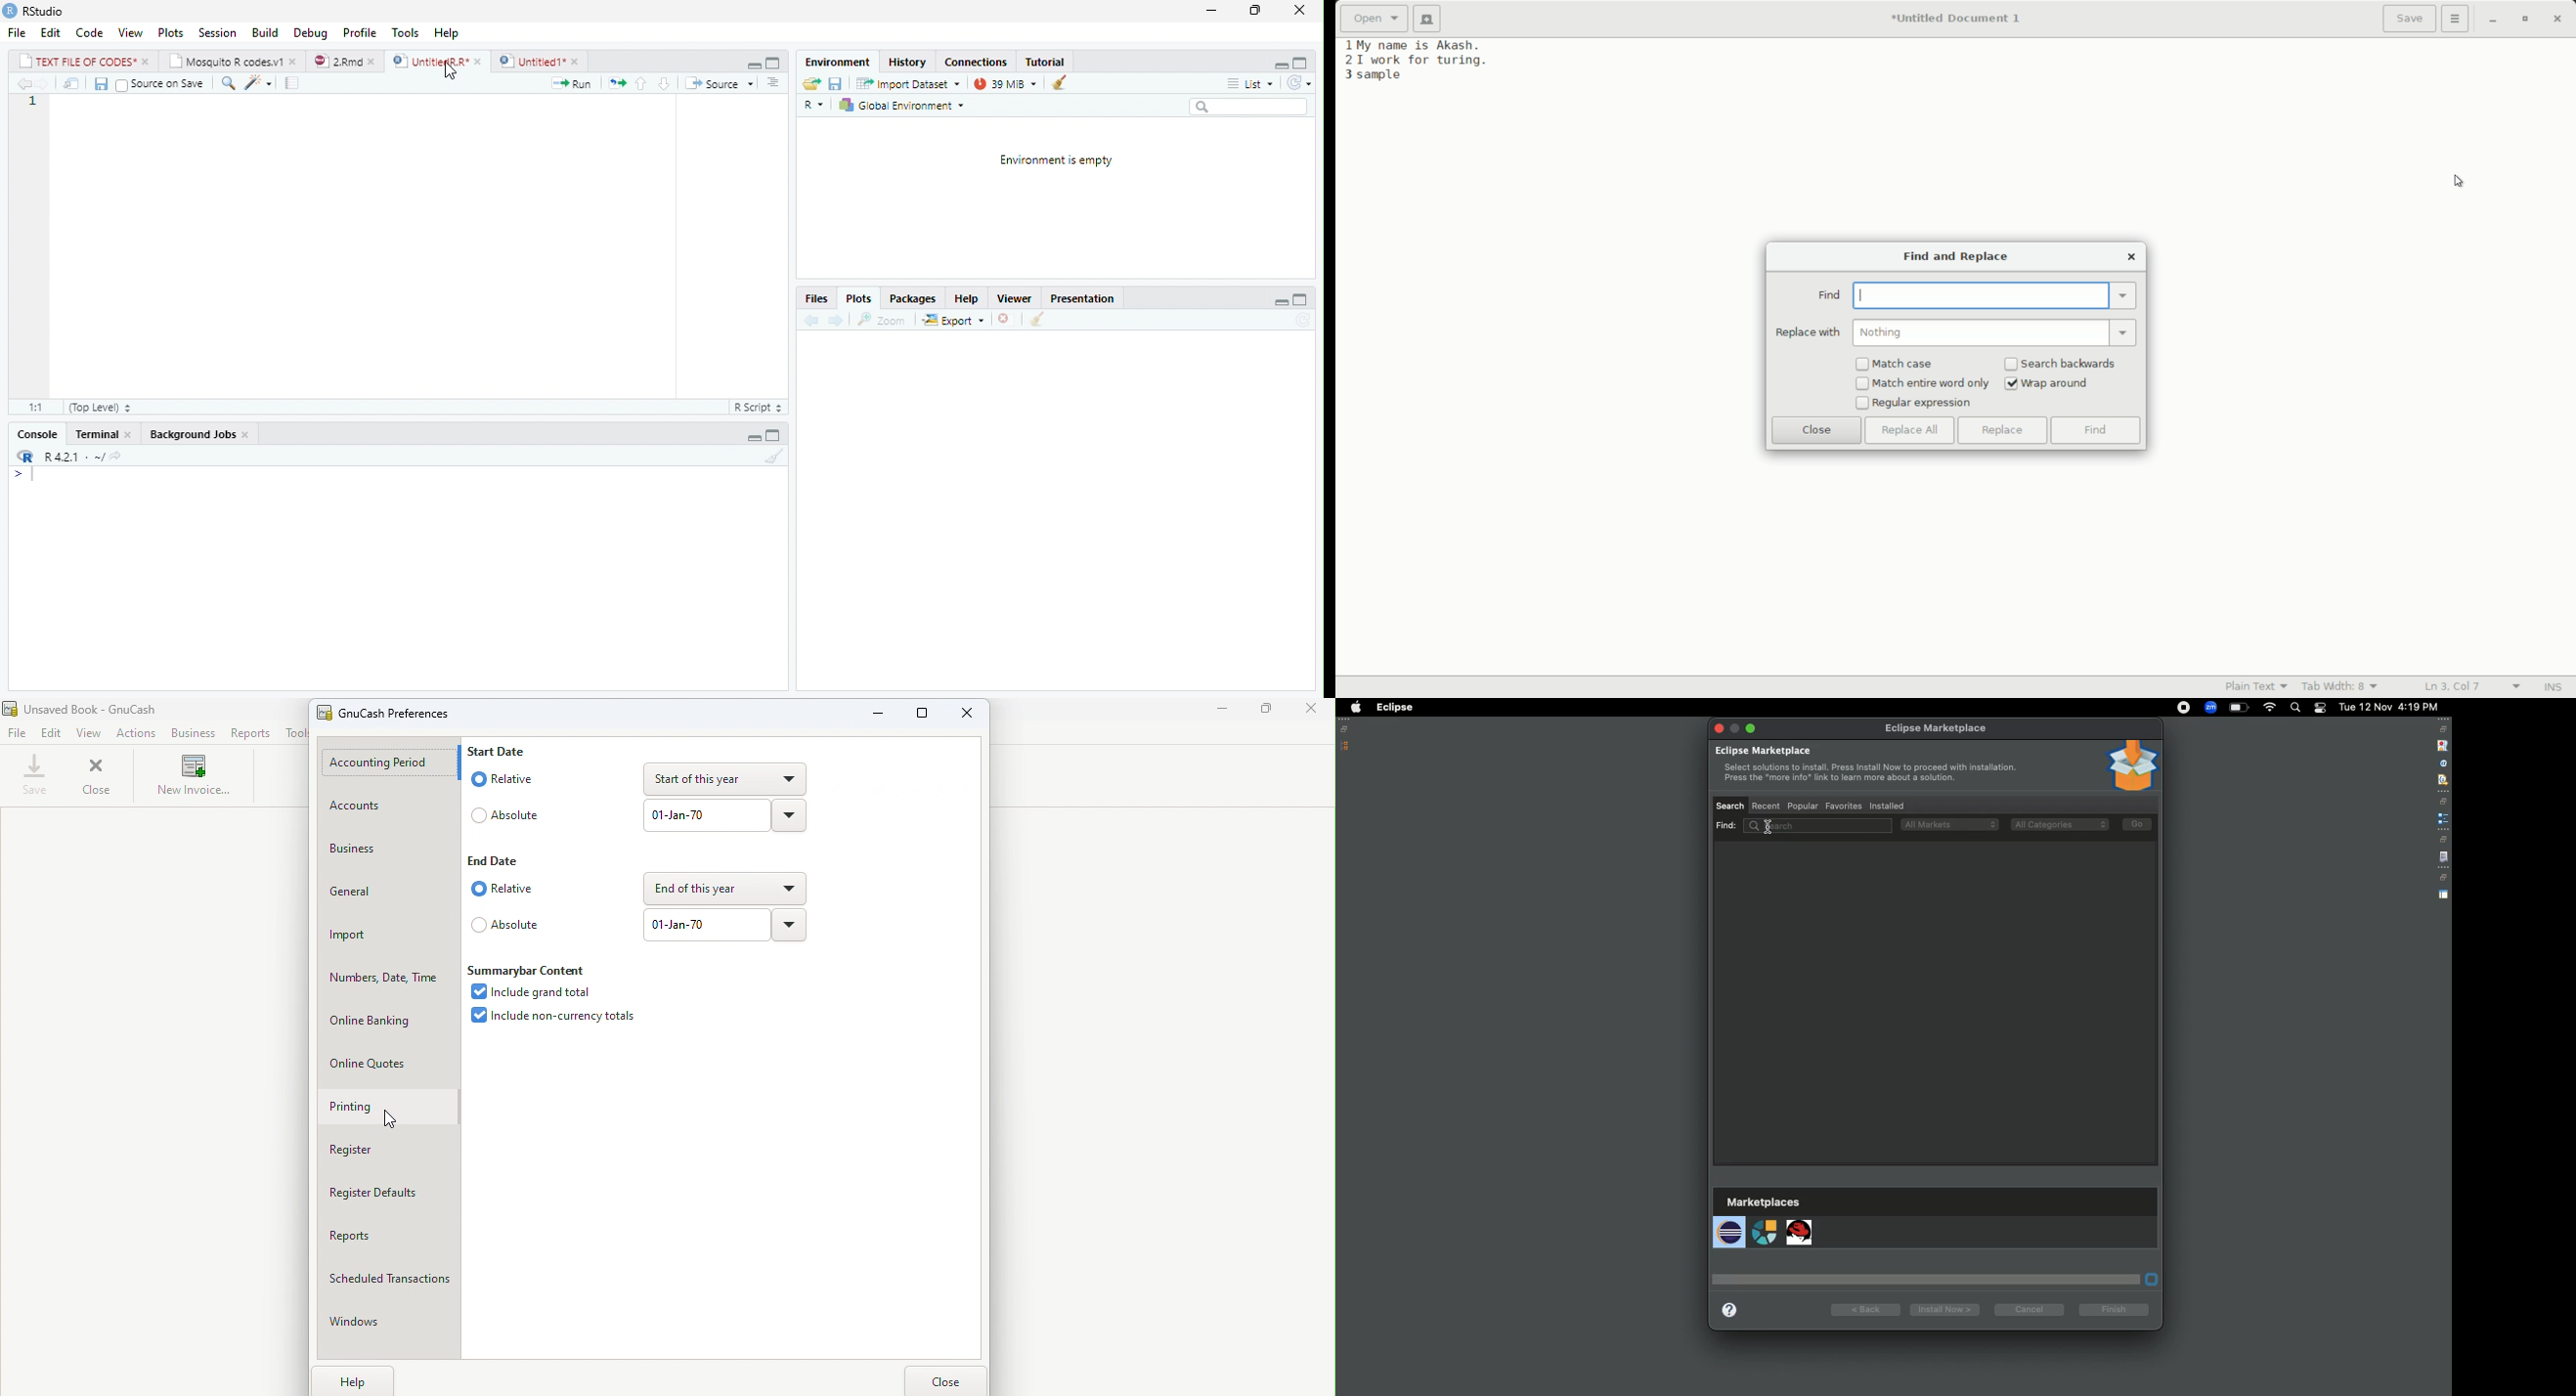  Describe the element at coordinates (16, 32) in the screenshot. I see `File` at that location.